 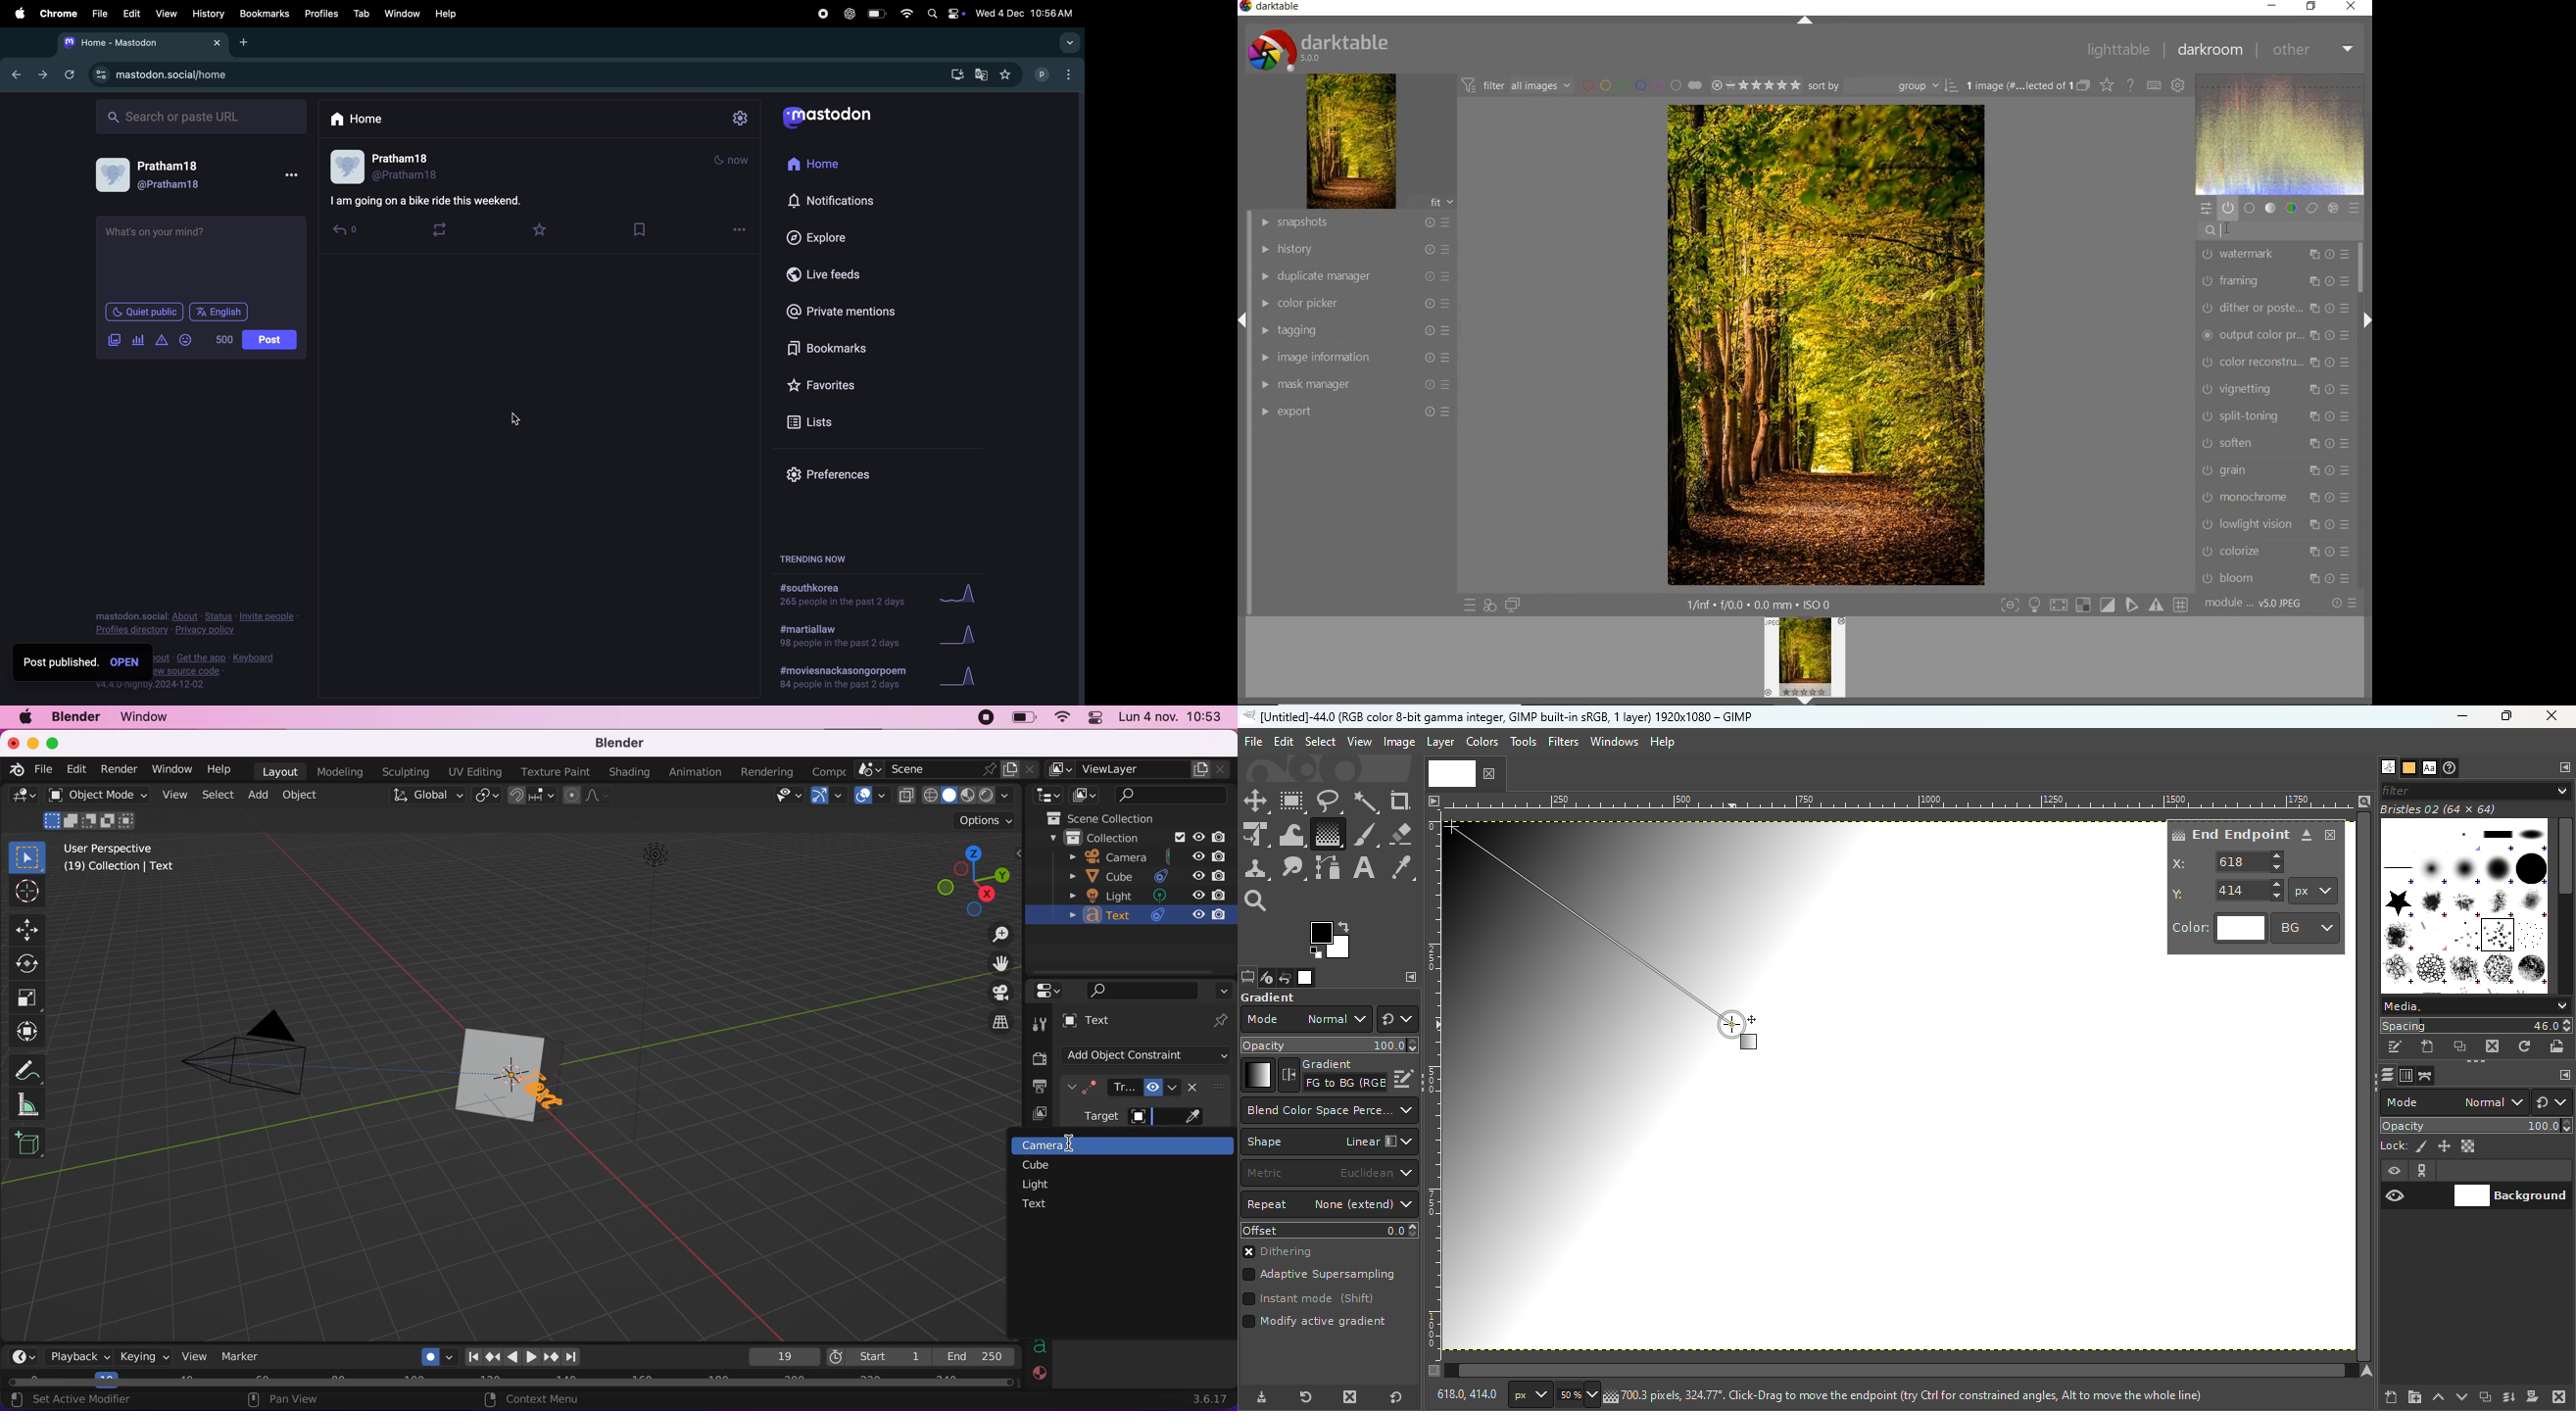 I want to click on scrollbar, so click(x=2362, y=268).